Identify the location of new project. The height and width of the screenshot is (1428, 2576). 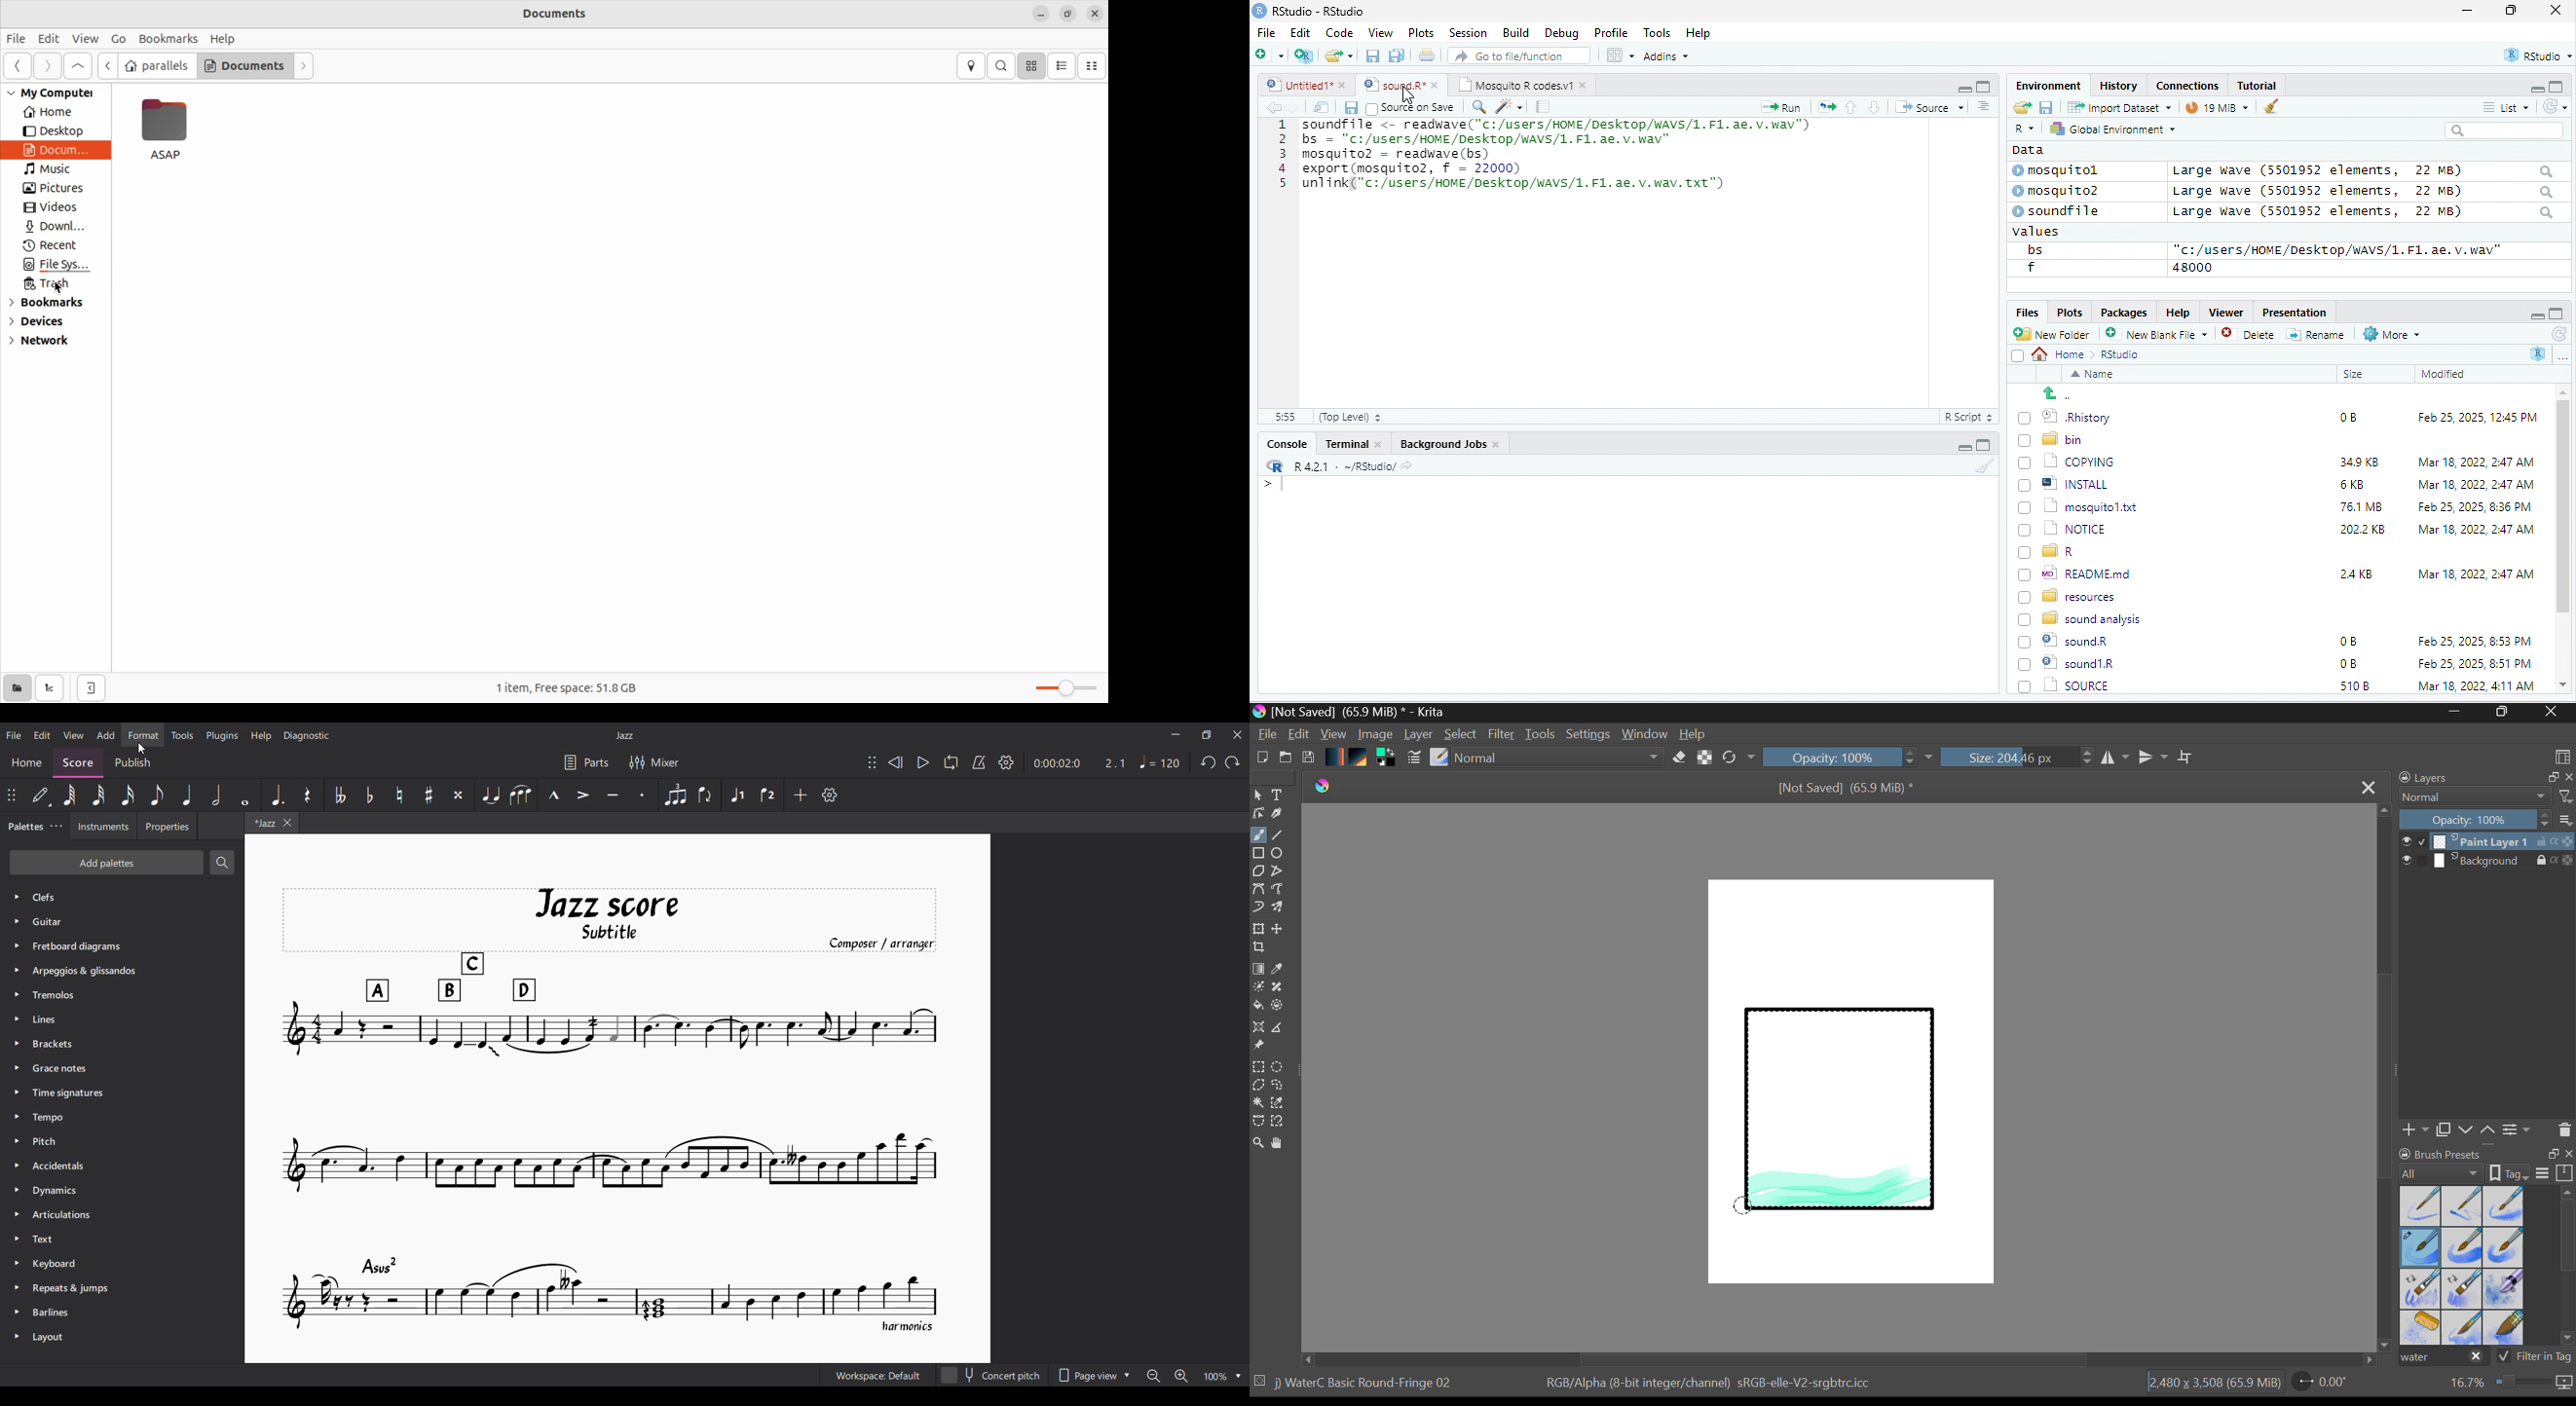
(1305, 56).